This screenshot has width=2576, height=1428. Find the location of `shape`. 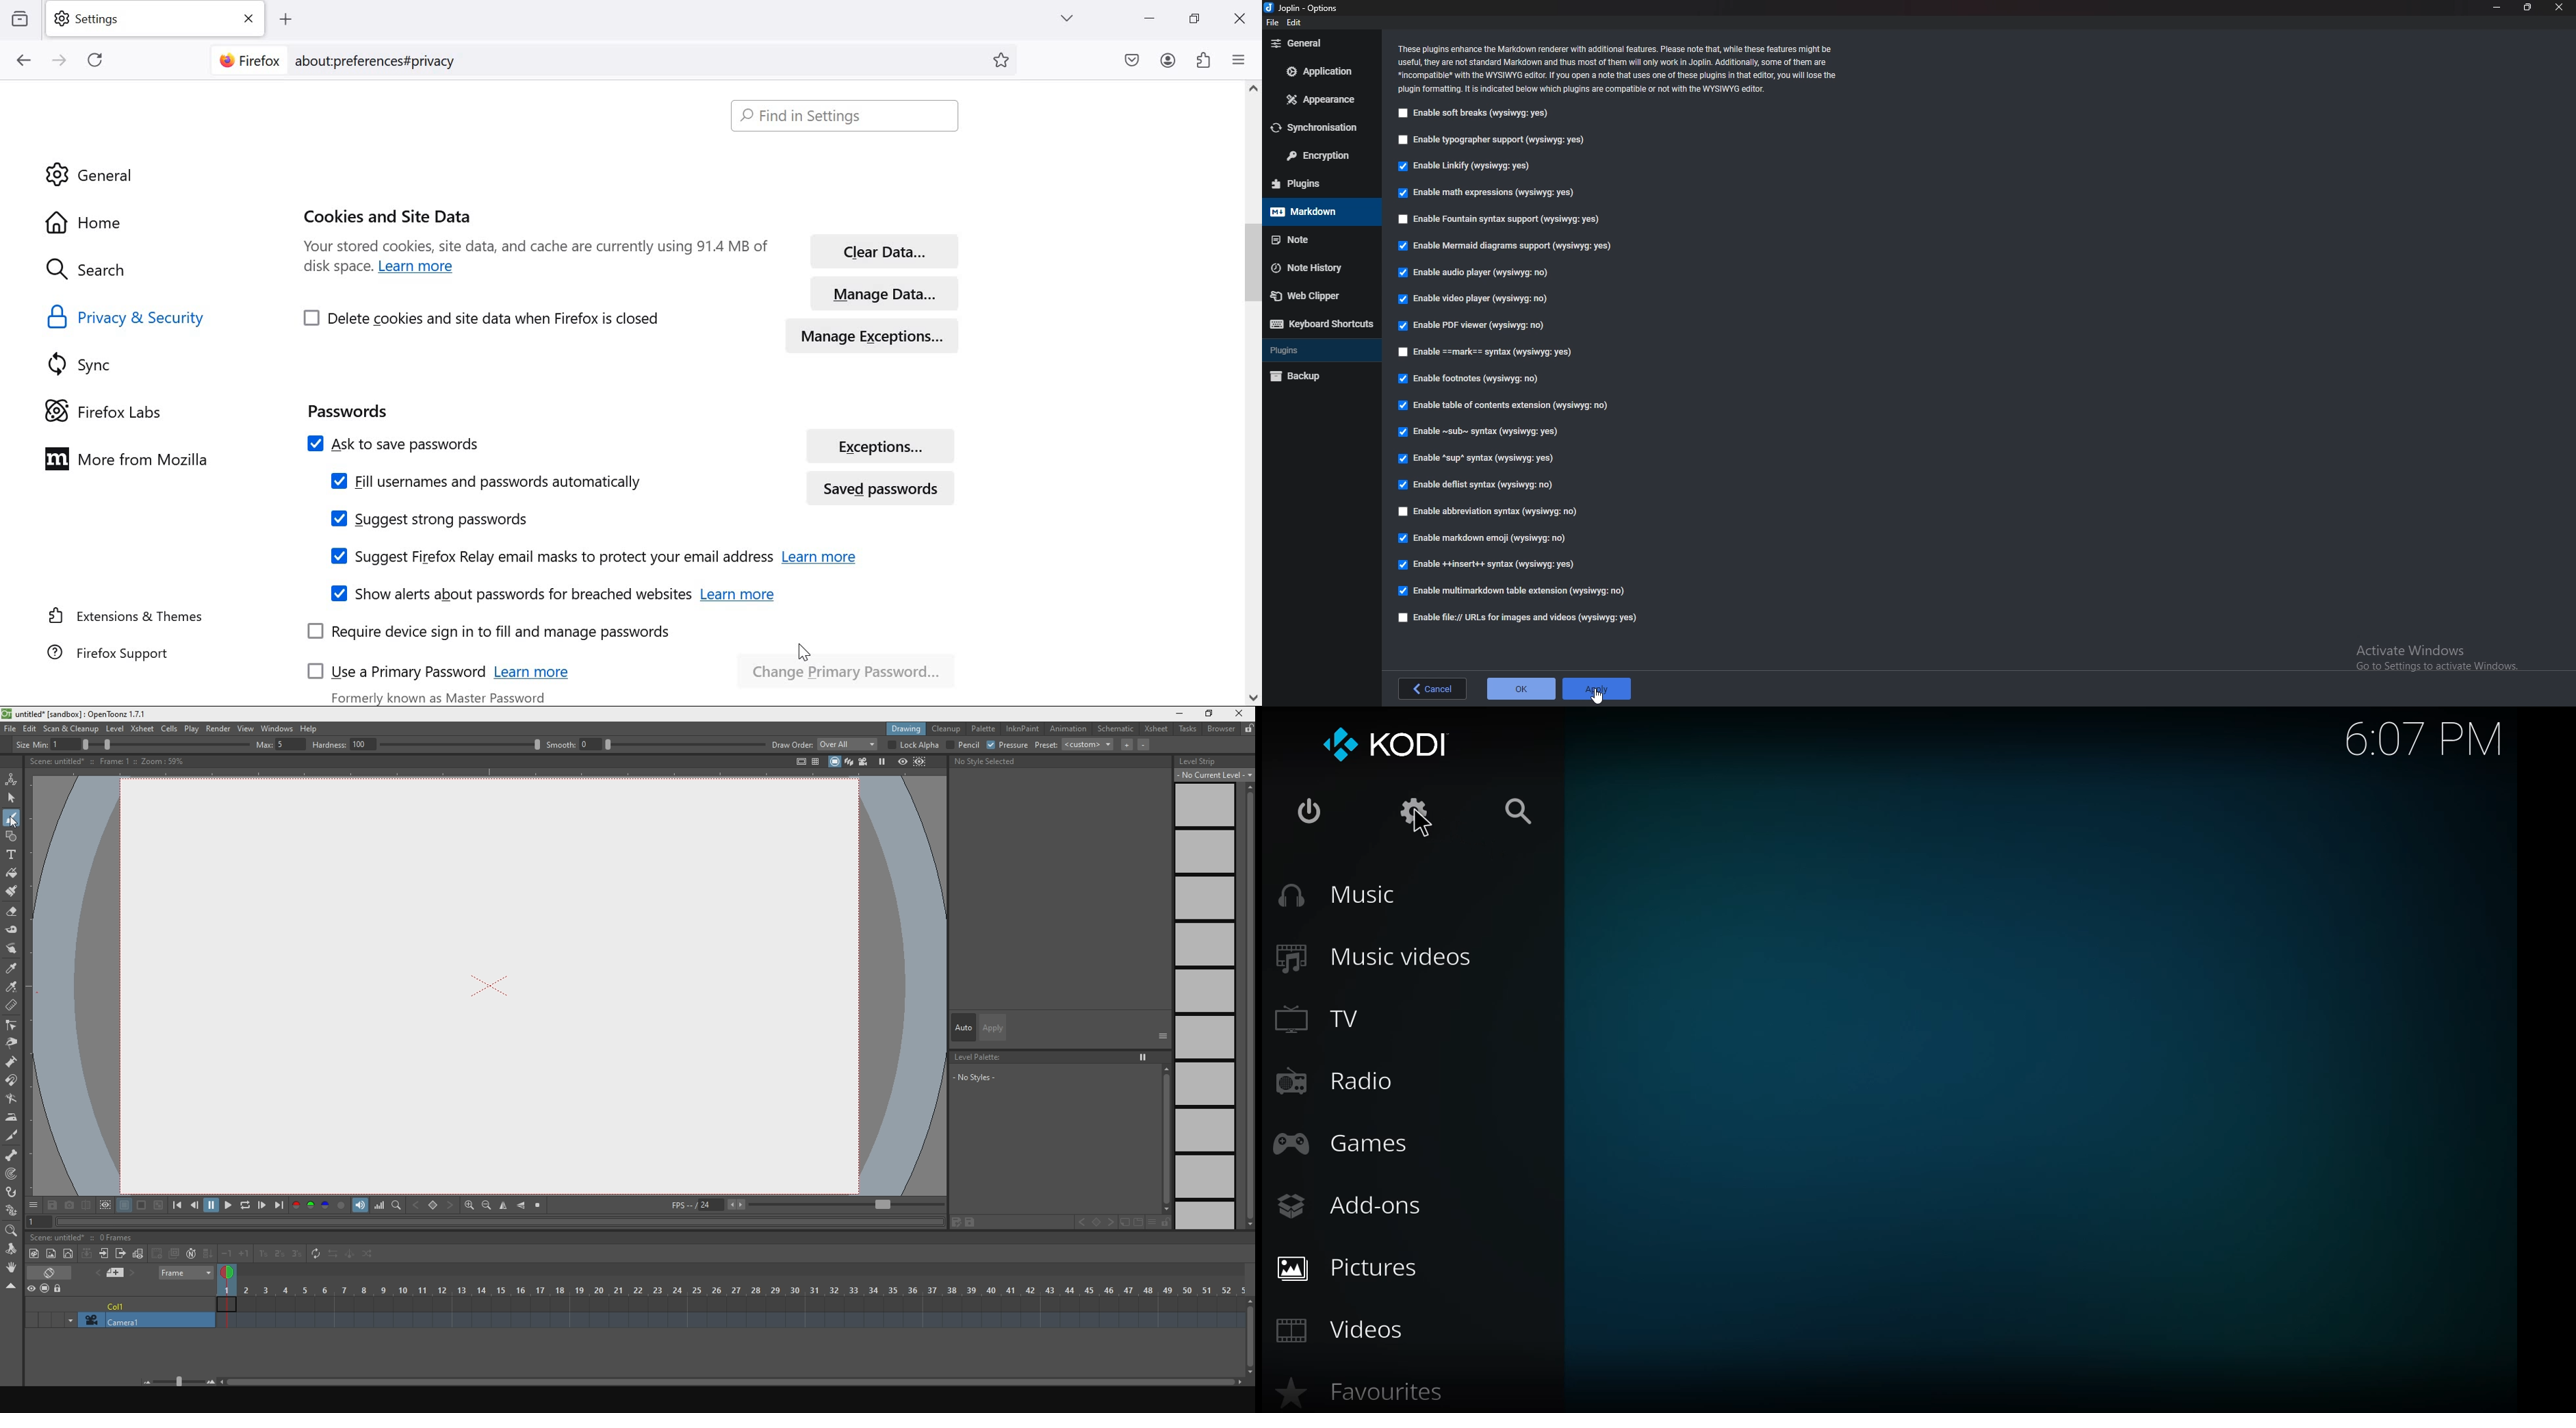

shape is located at coordinates (14, 835).